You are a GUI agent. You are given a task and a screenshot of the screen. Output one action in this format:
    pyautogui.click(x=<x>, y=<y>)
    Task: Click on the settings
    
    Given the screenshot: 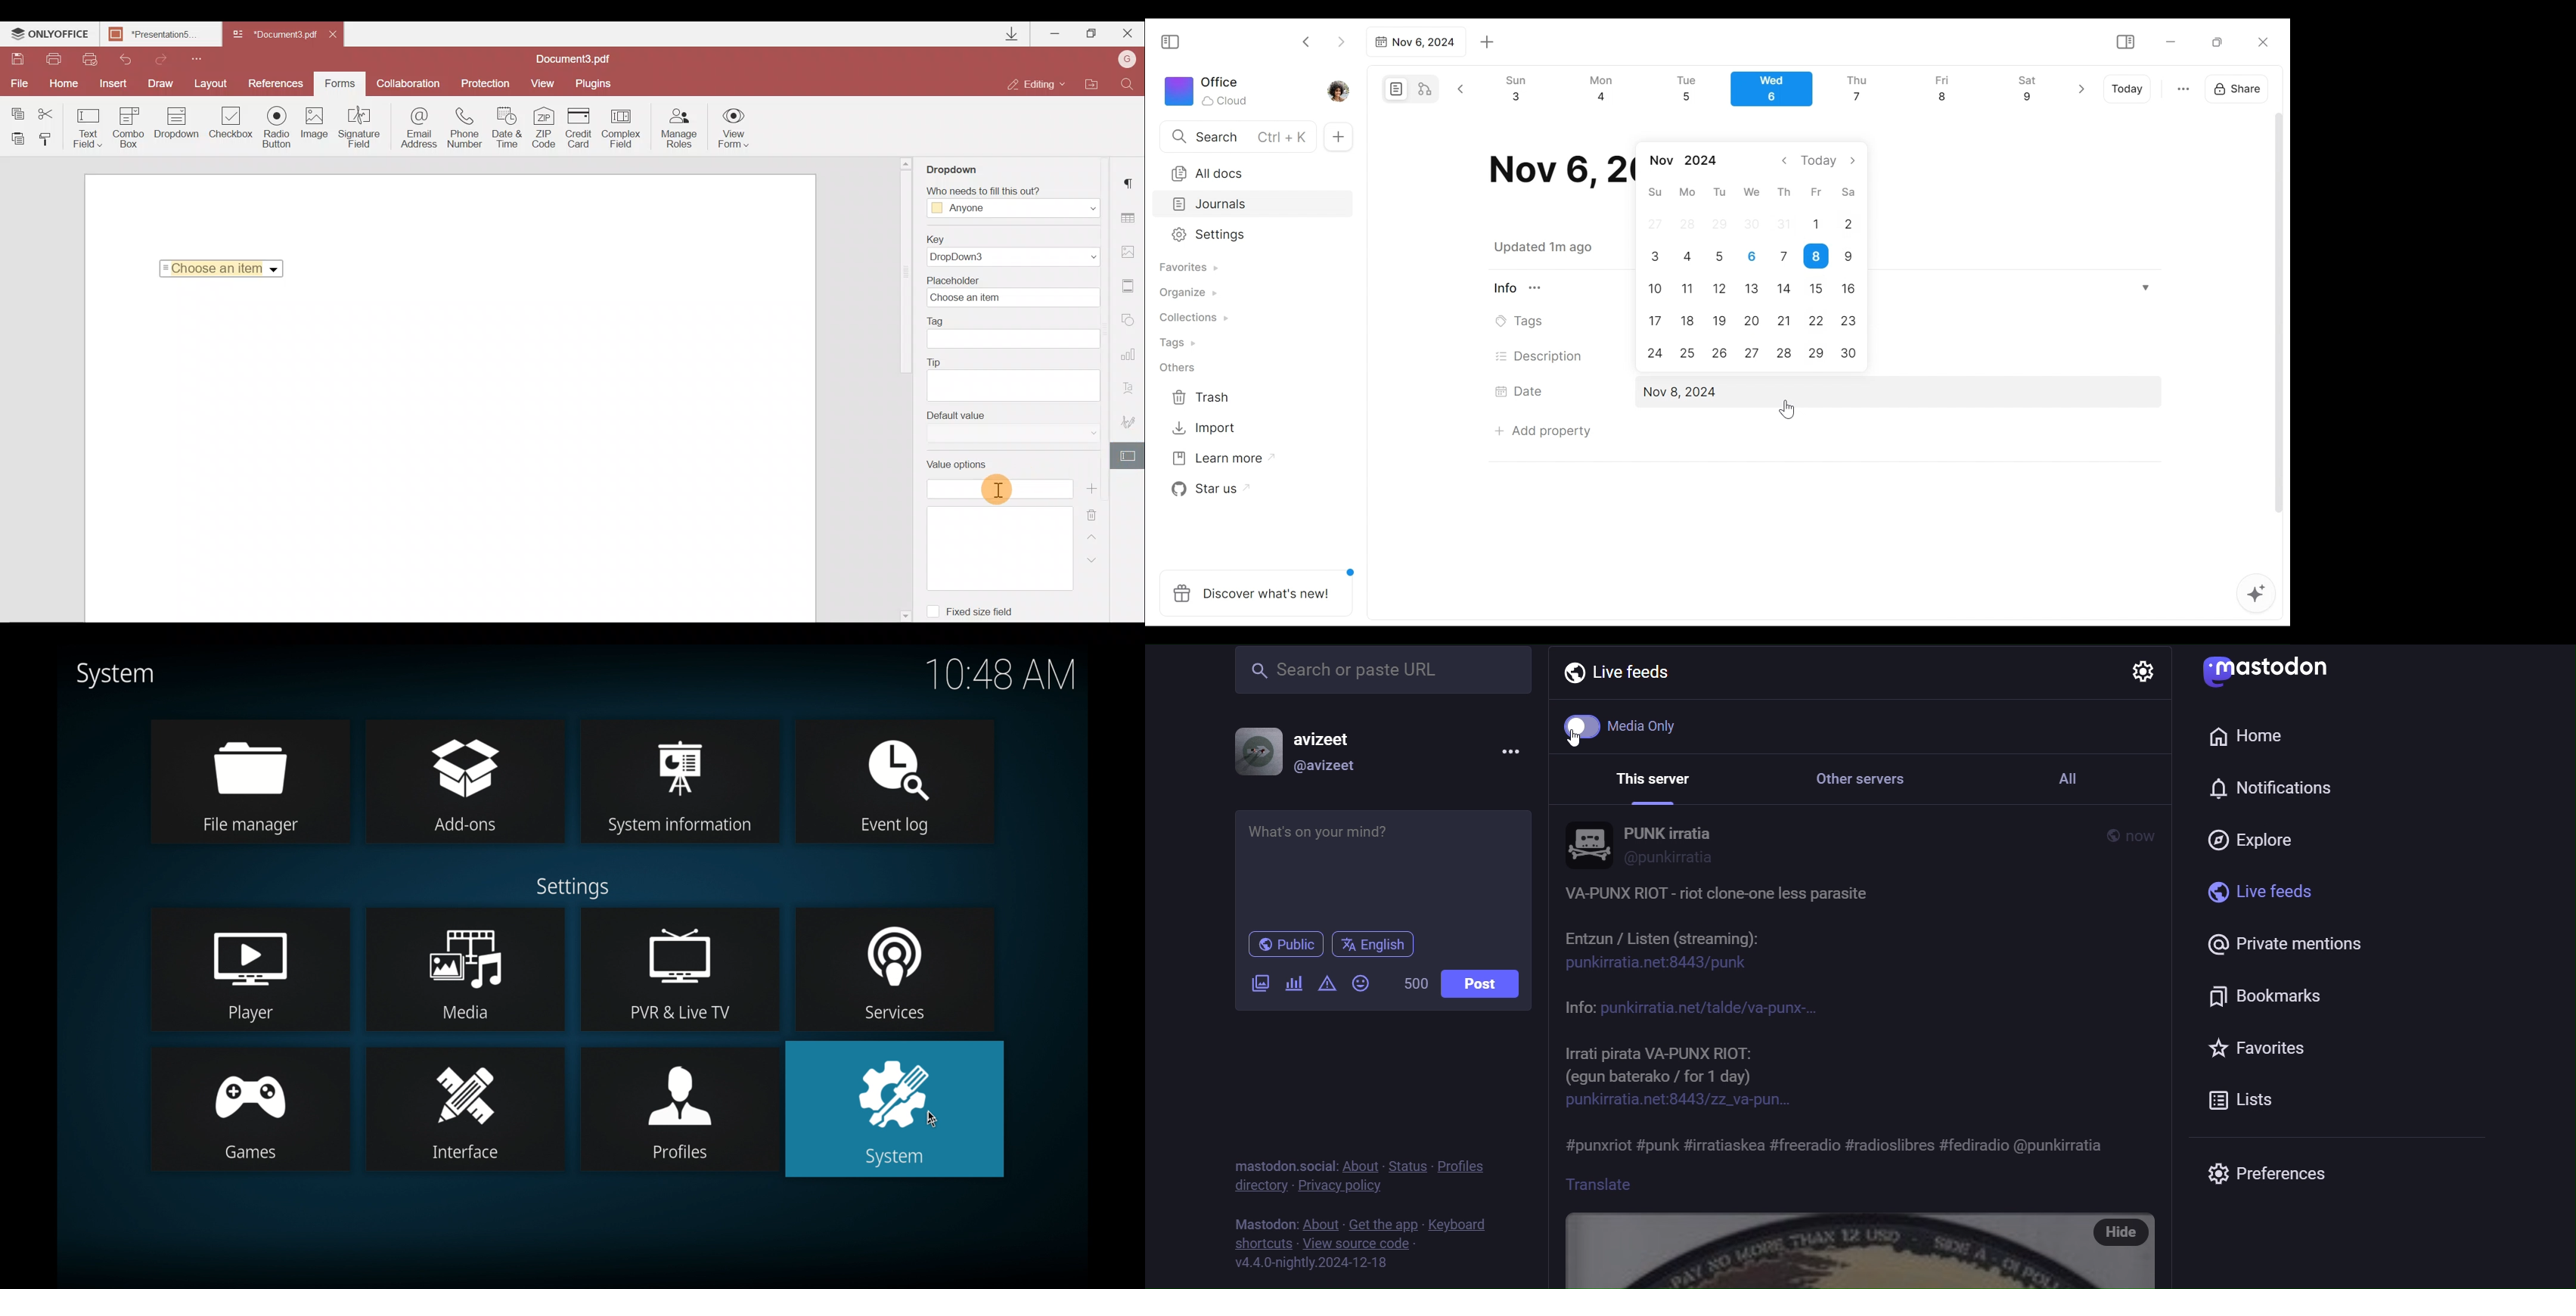 What is the action you would take?
    pyautogui.click(x=572, y=888)
    